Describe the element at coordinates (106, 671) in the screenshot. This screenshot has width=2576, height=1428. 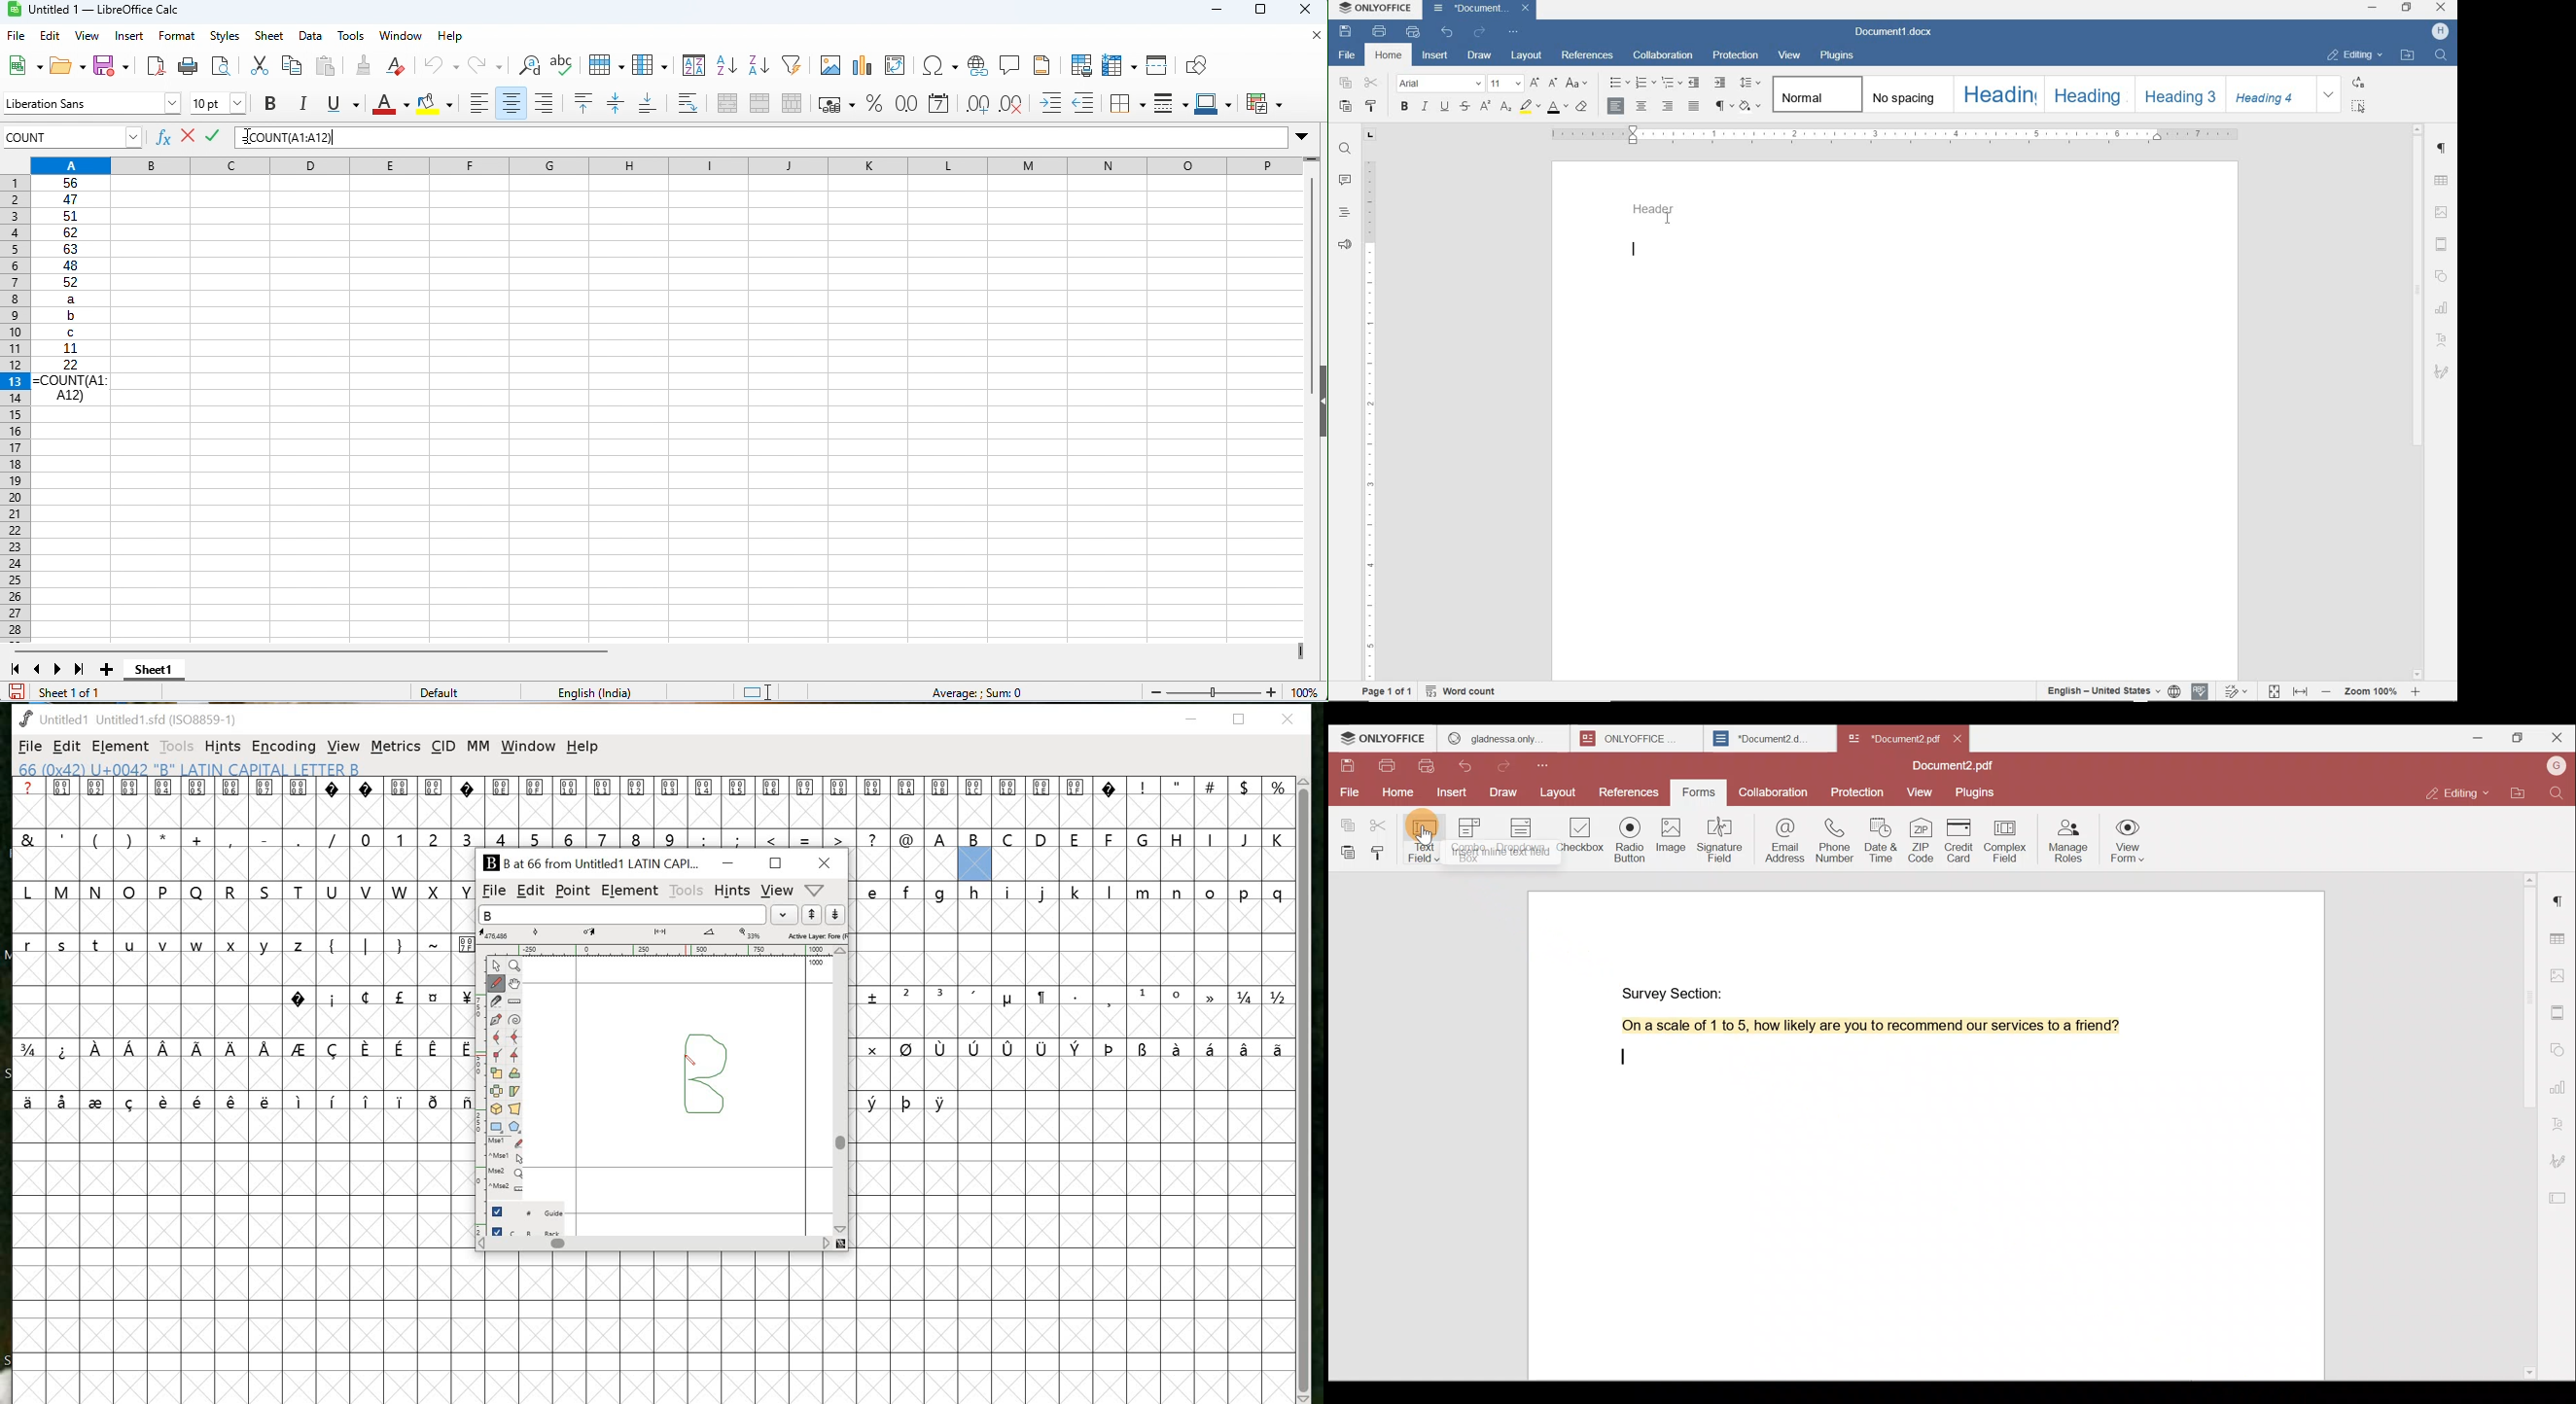
I see `add new sheet` at that location.